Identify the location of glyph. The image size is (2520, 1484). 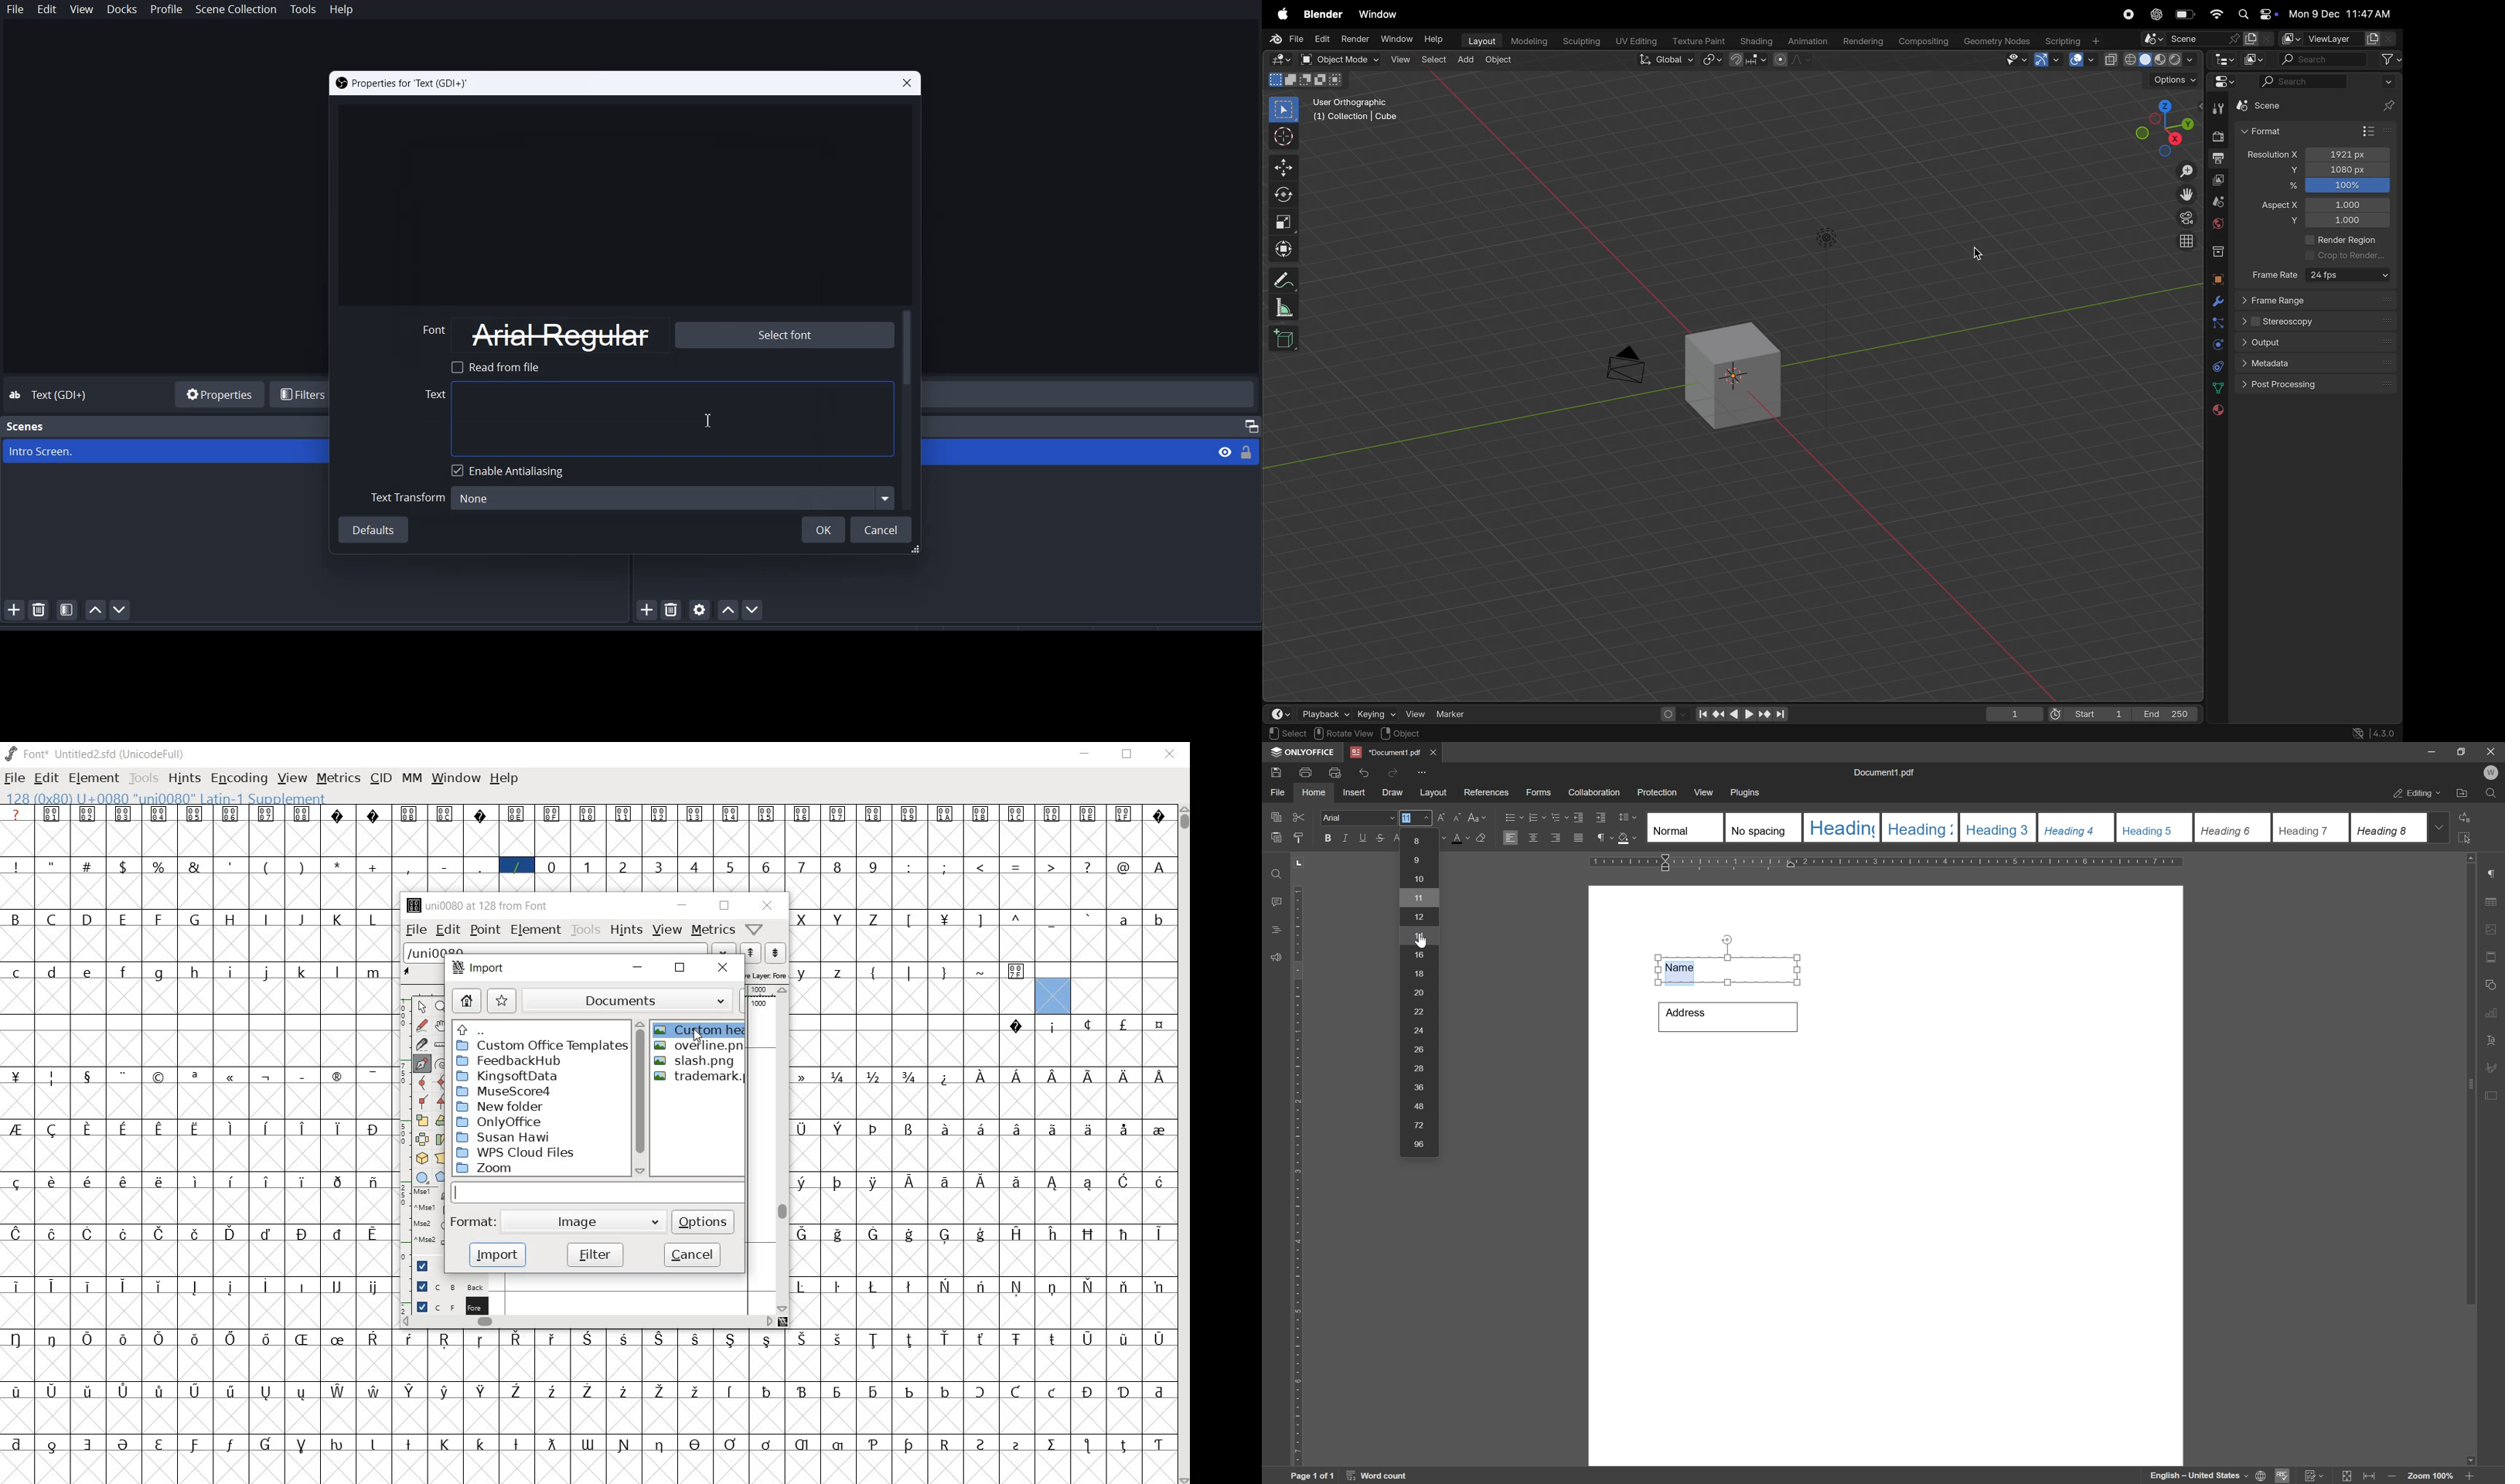
(338, 1286).